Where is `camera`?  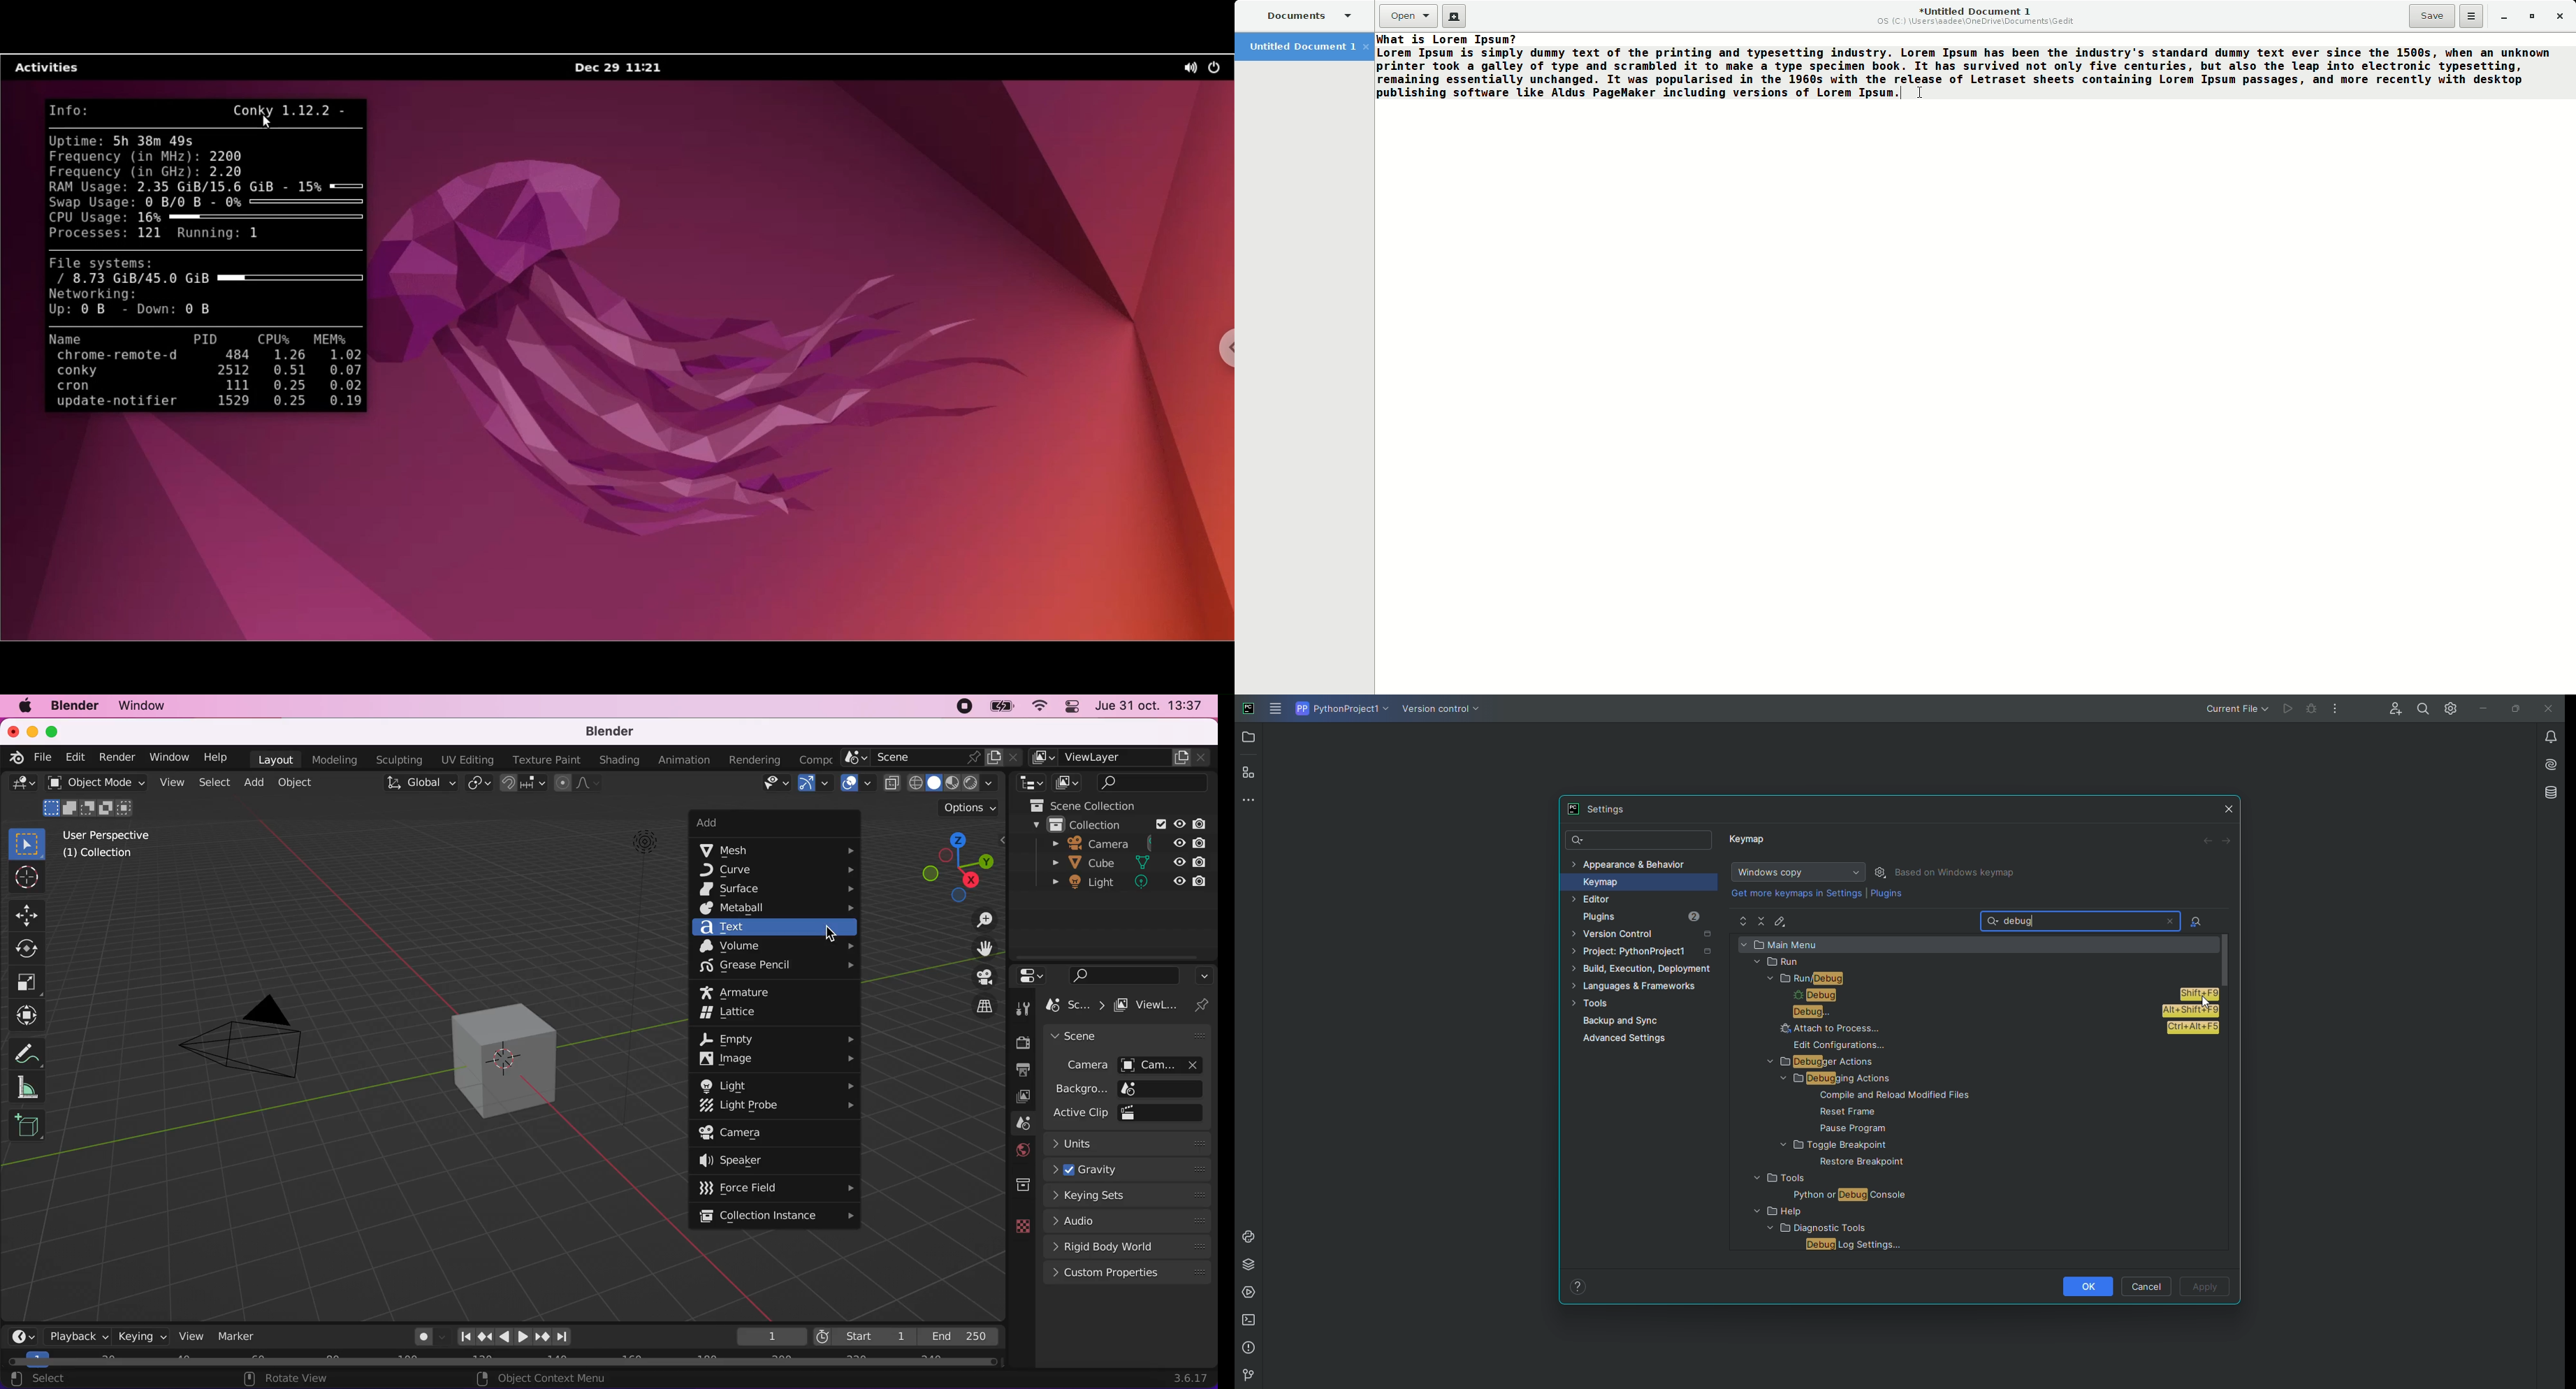
camera is located at coordinates (1129, 1064).